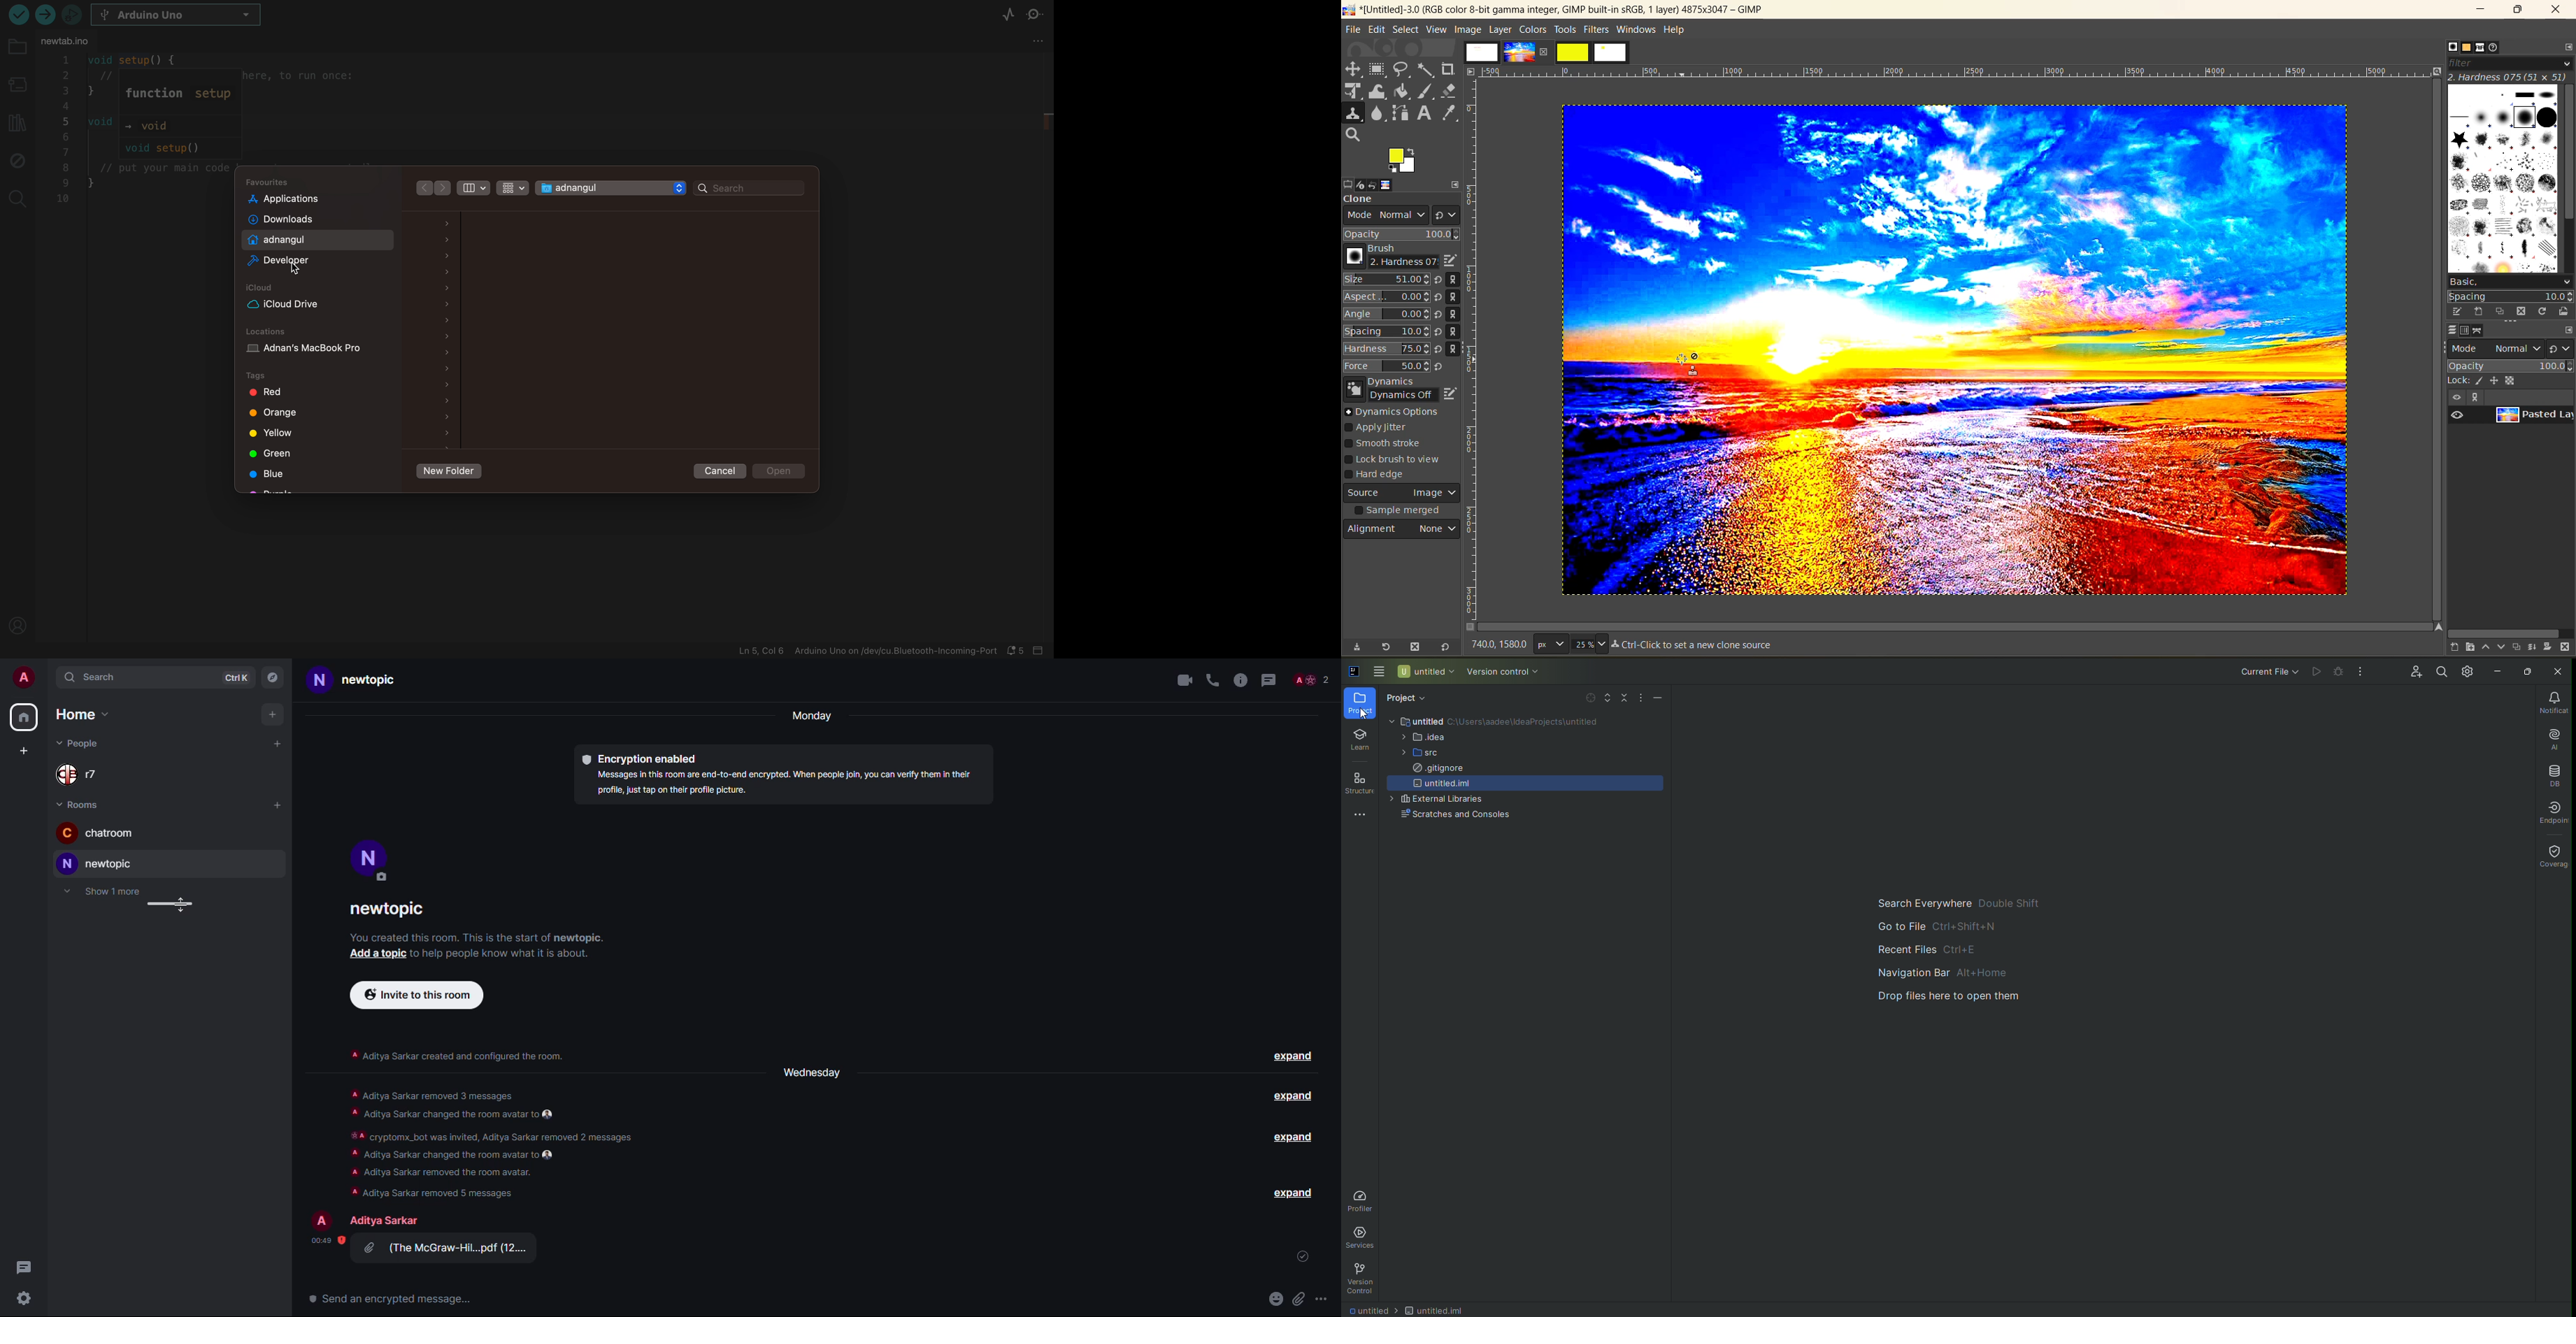 This screenshot has width=2576, height=1344. What do you see at coordinates (2482, 48) in the screenshot?
I see `fonts` at bounding box center [2482, 48].